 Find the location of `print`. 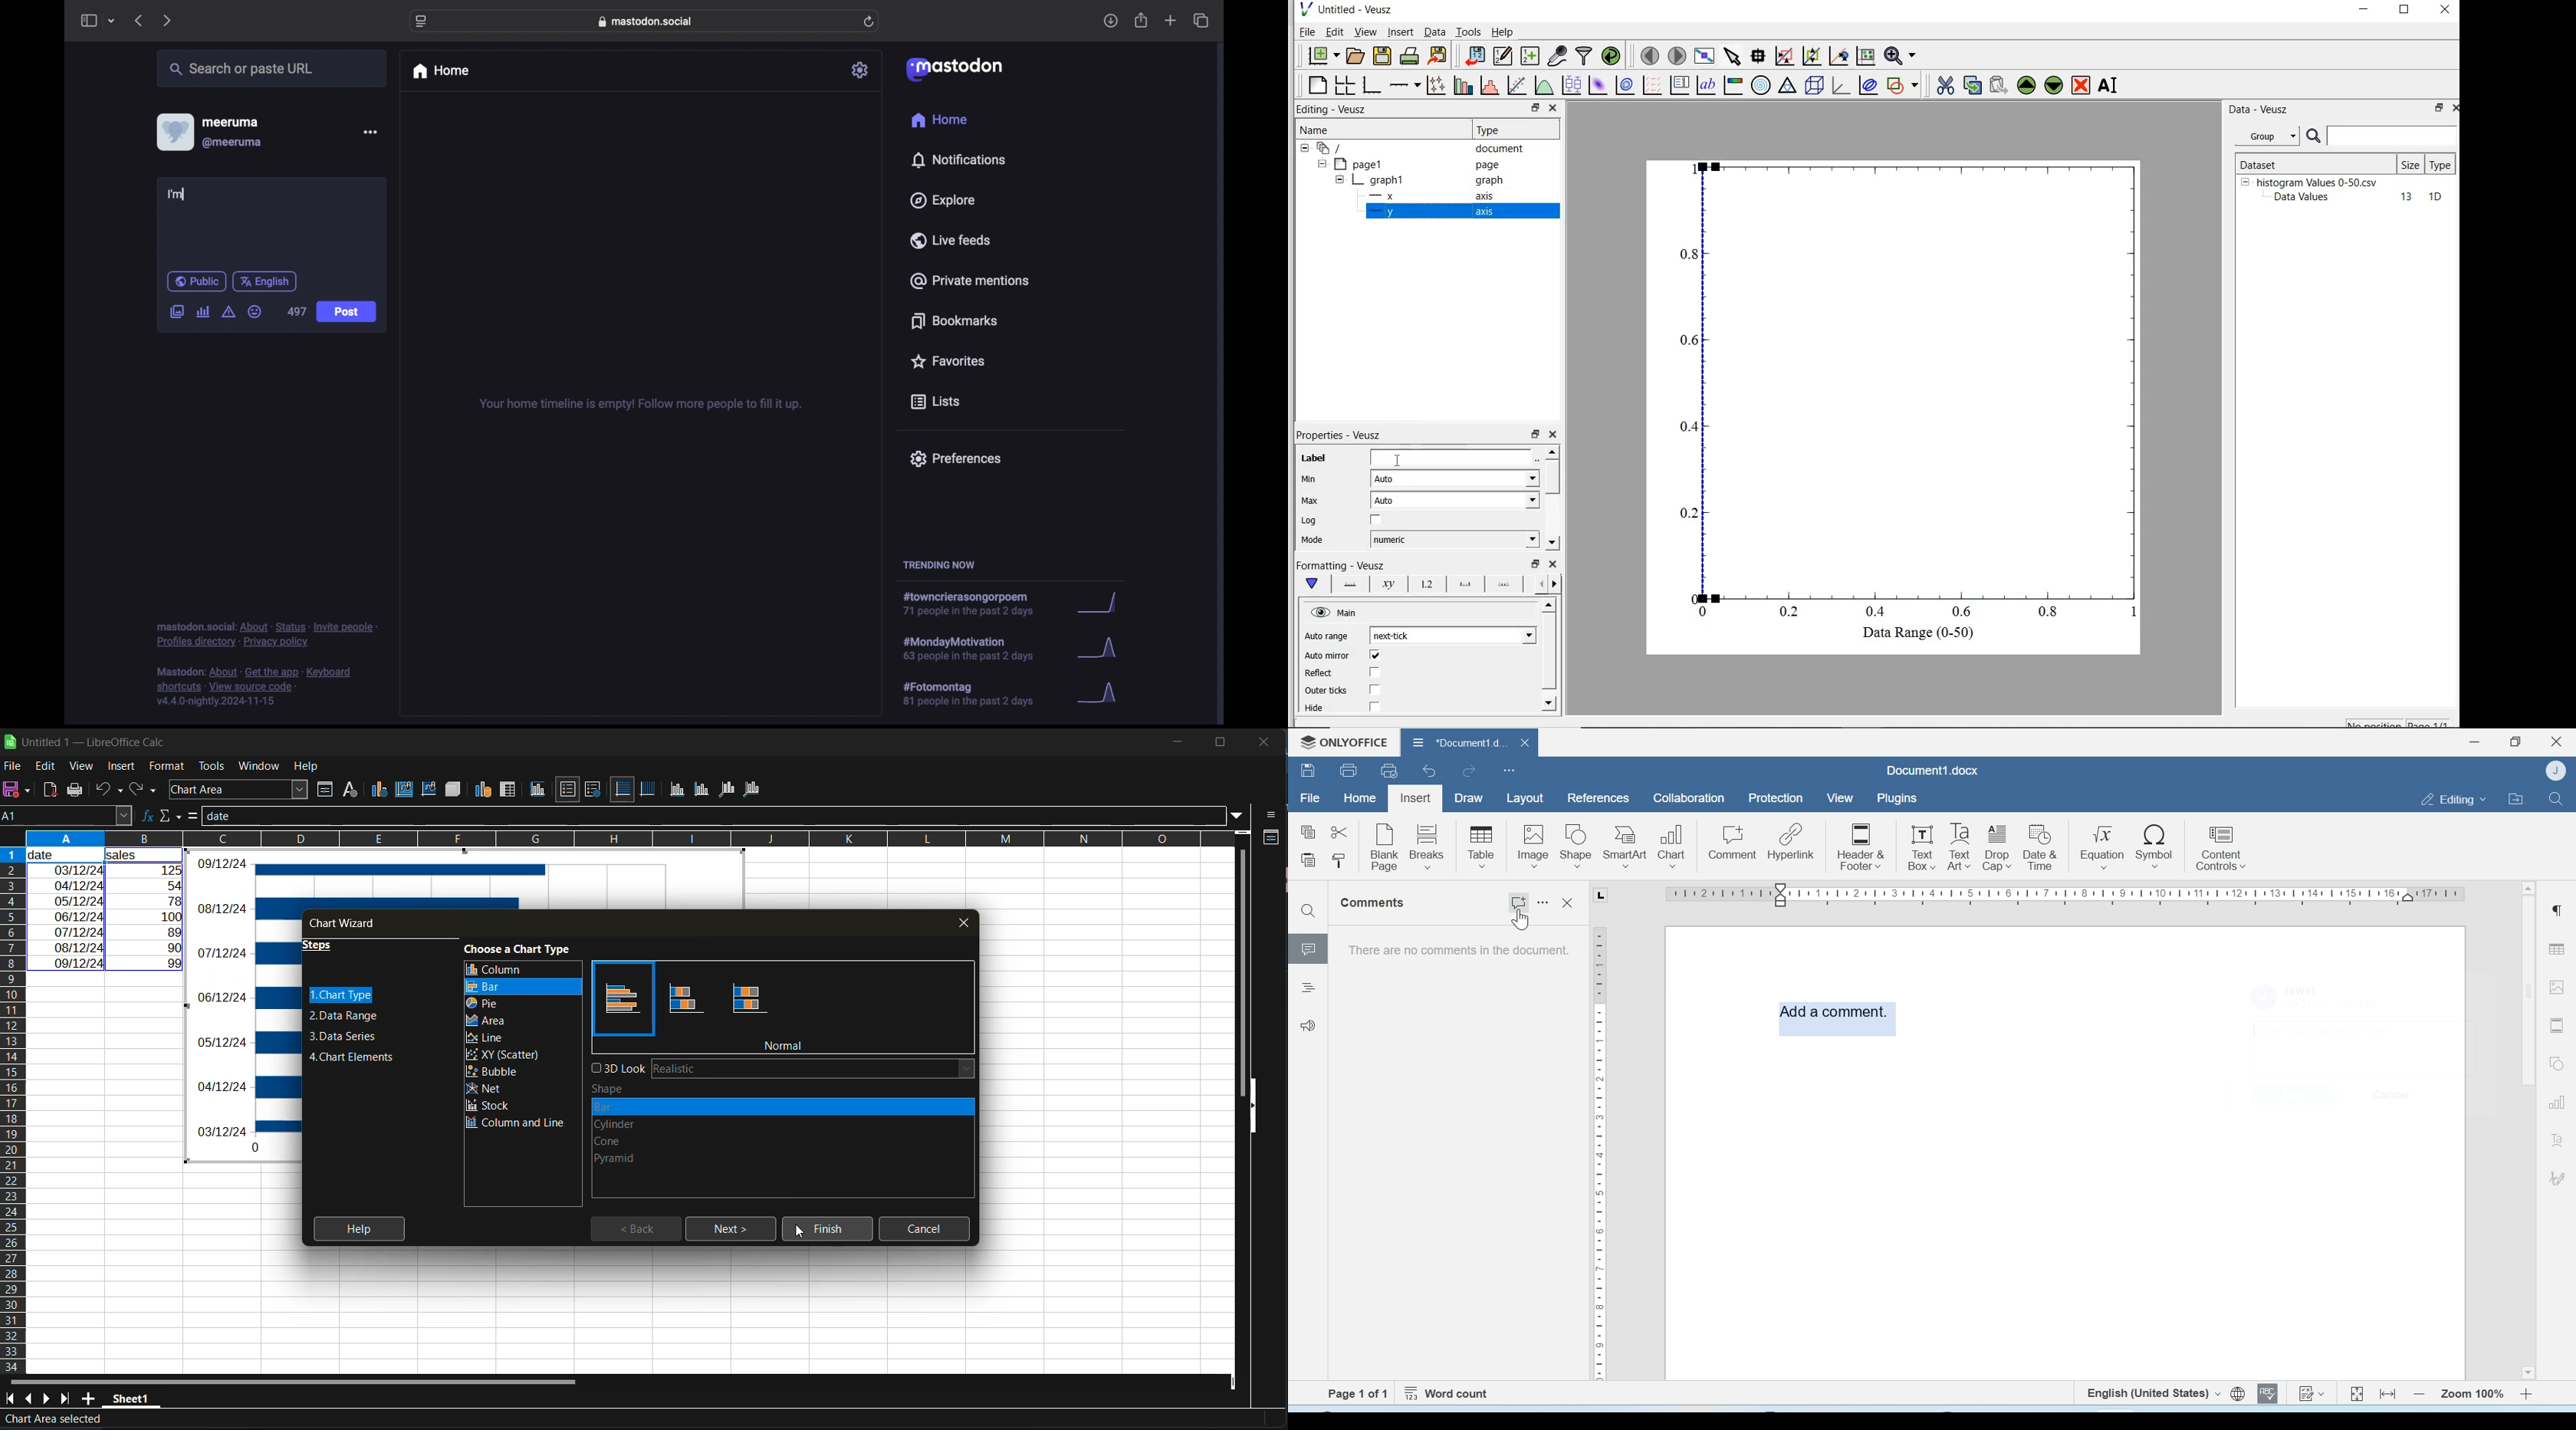

print is located at coordinates (80, 790).